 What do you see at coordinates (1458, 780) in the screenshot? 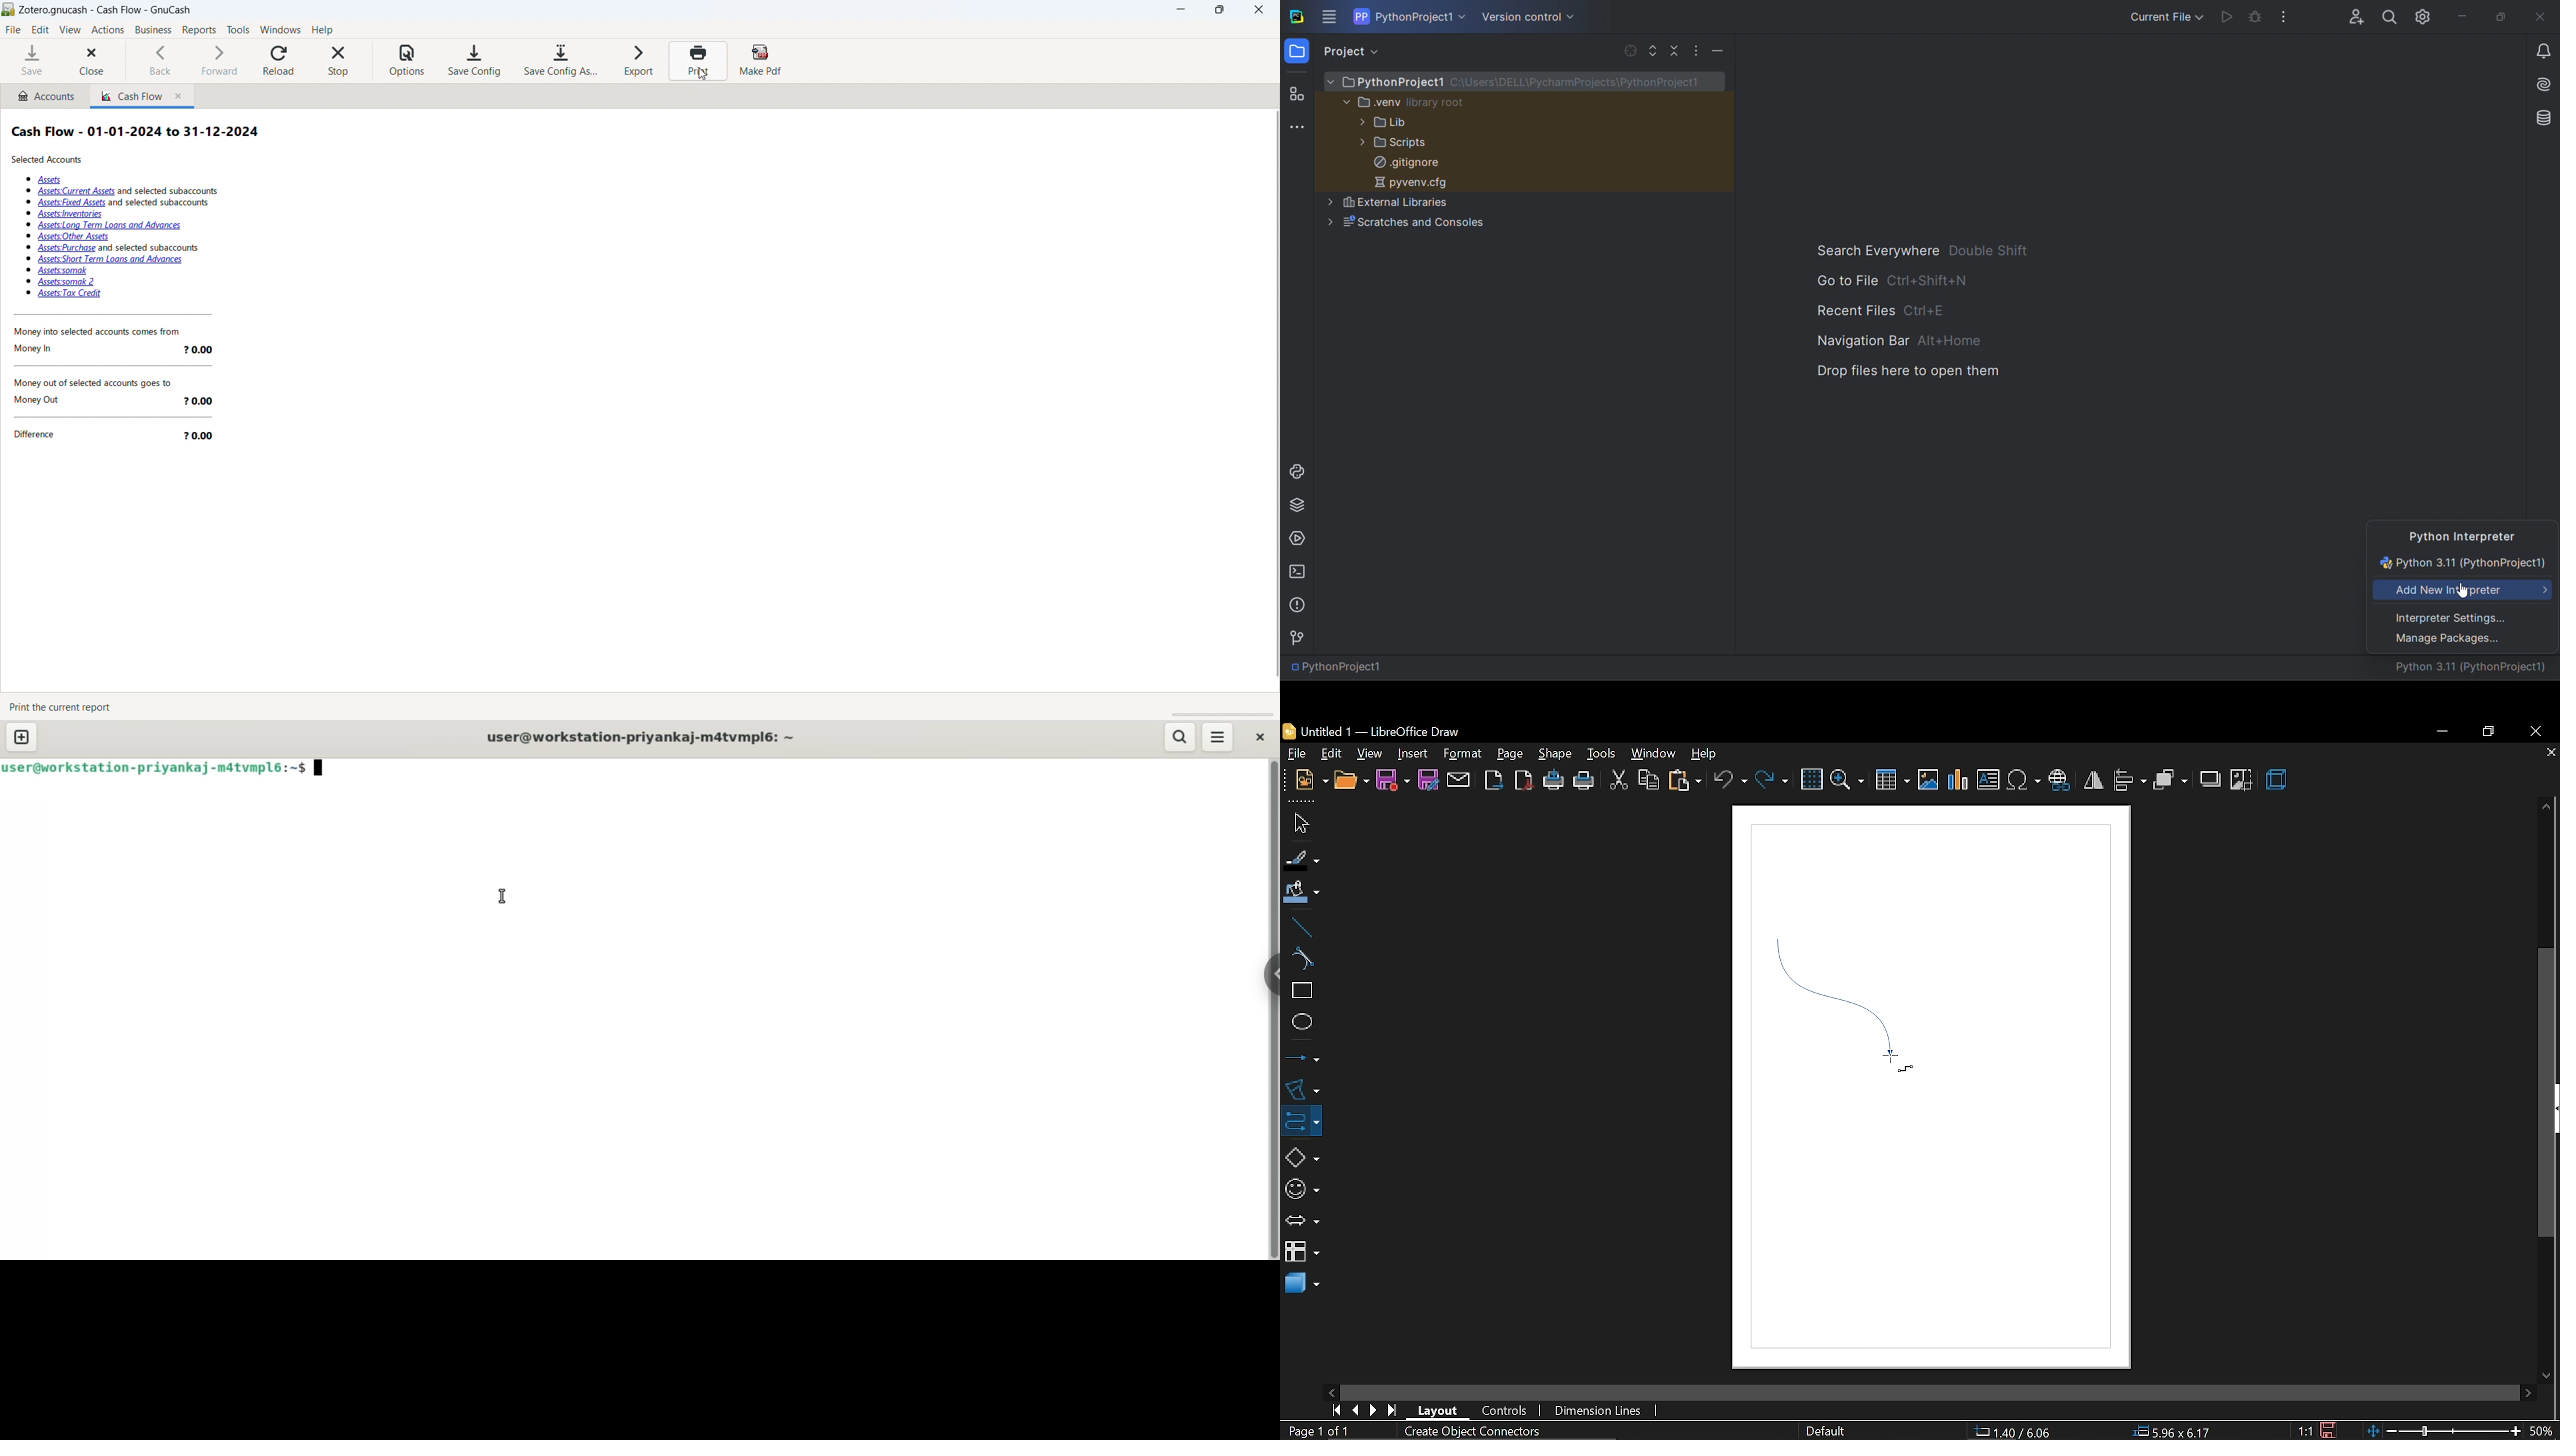
I see `attach` at bounding box center [1458, 780].